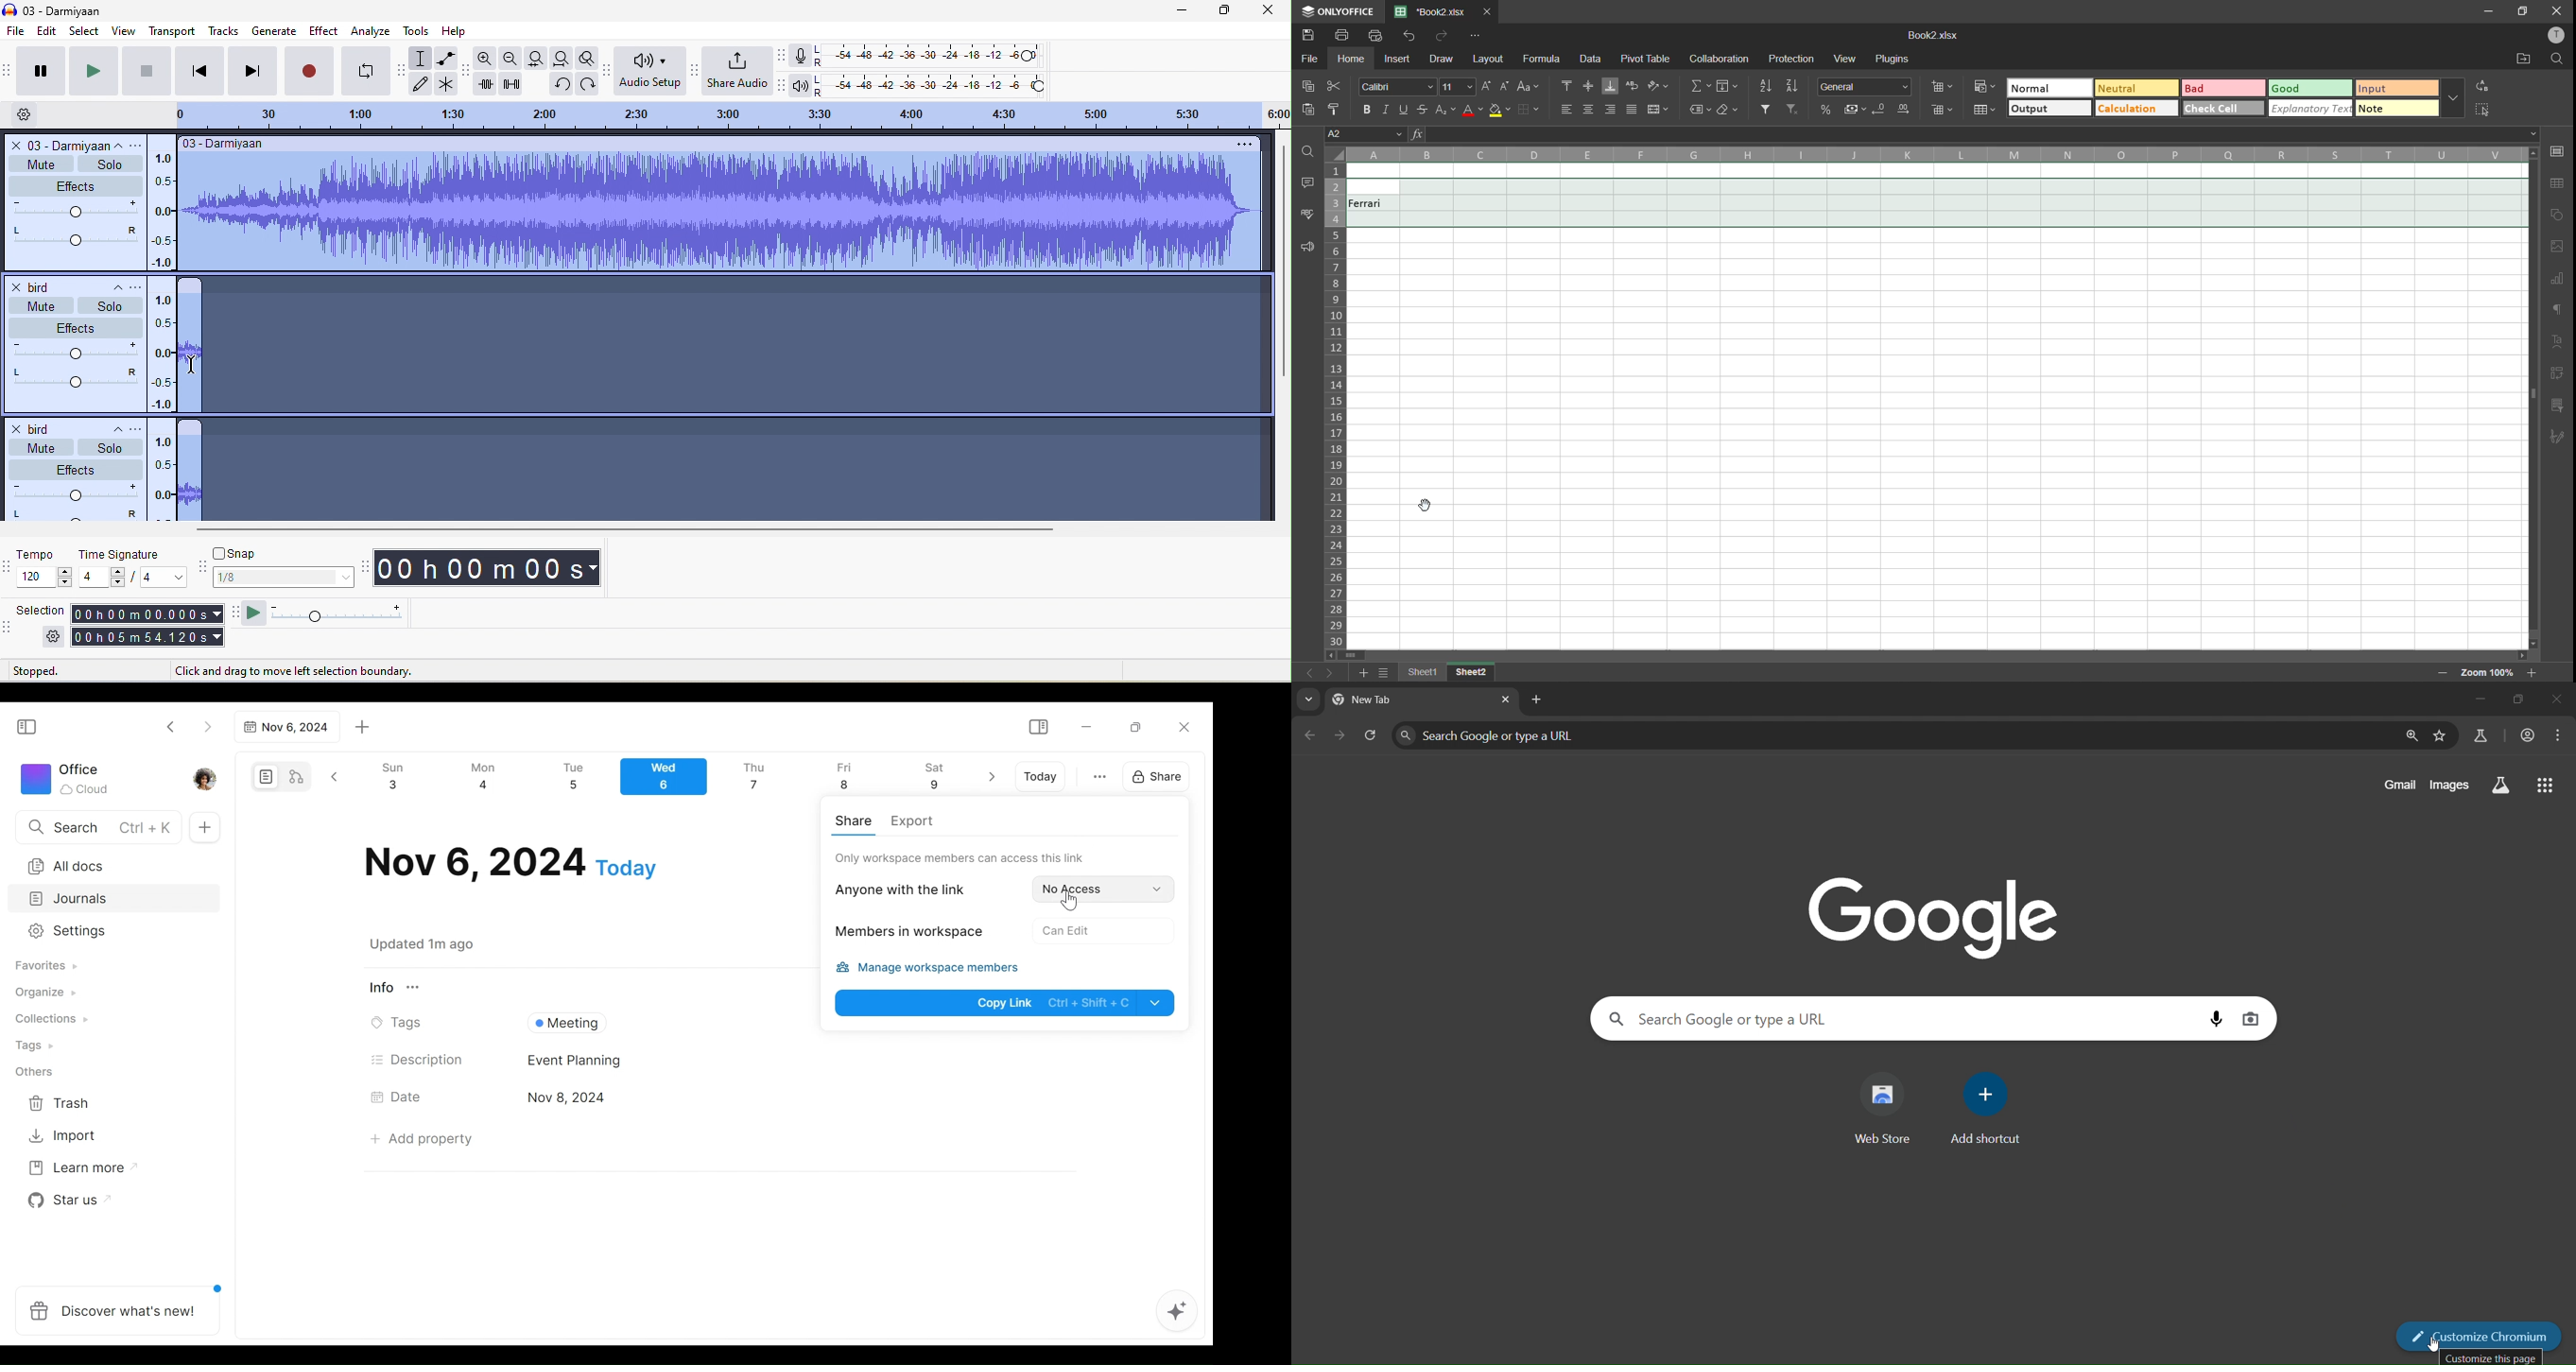  Describe the element at coordinates (2531, 672) in the screenshot. I see `zoom in` at that location.